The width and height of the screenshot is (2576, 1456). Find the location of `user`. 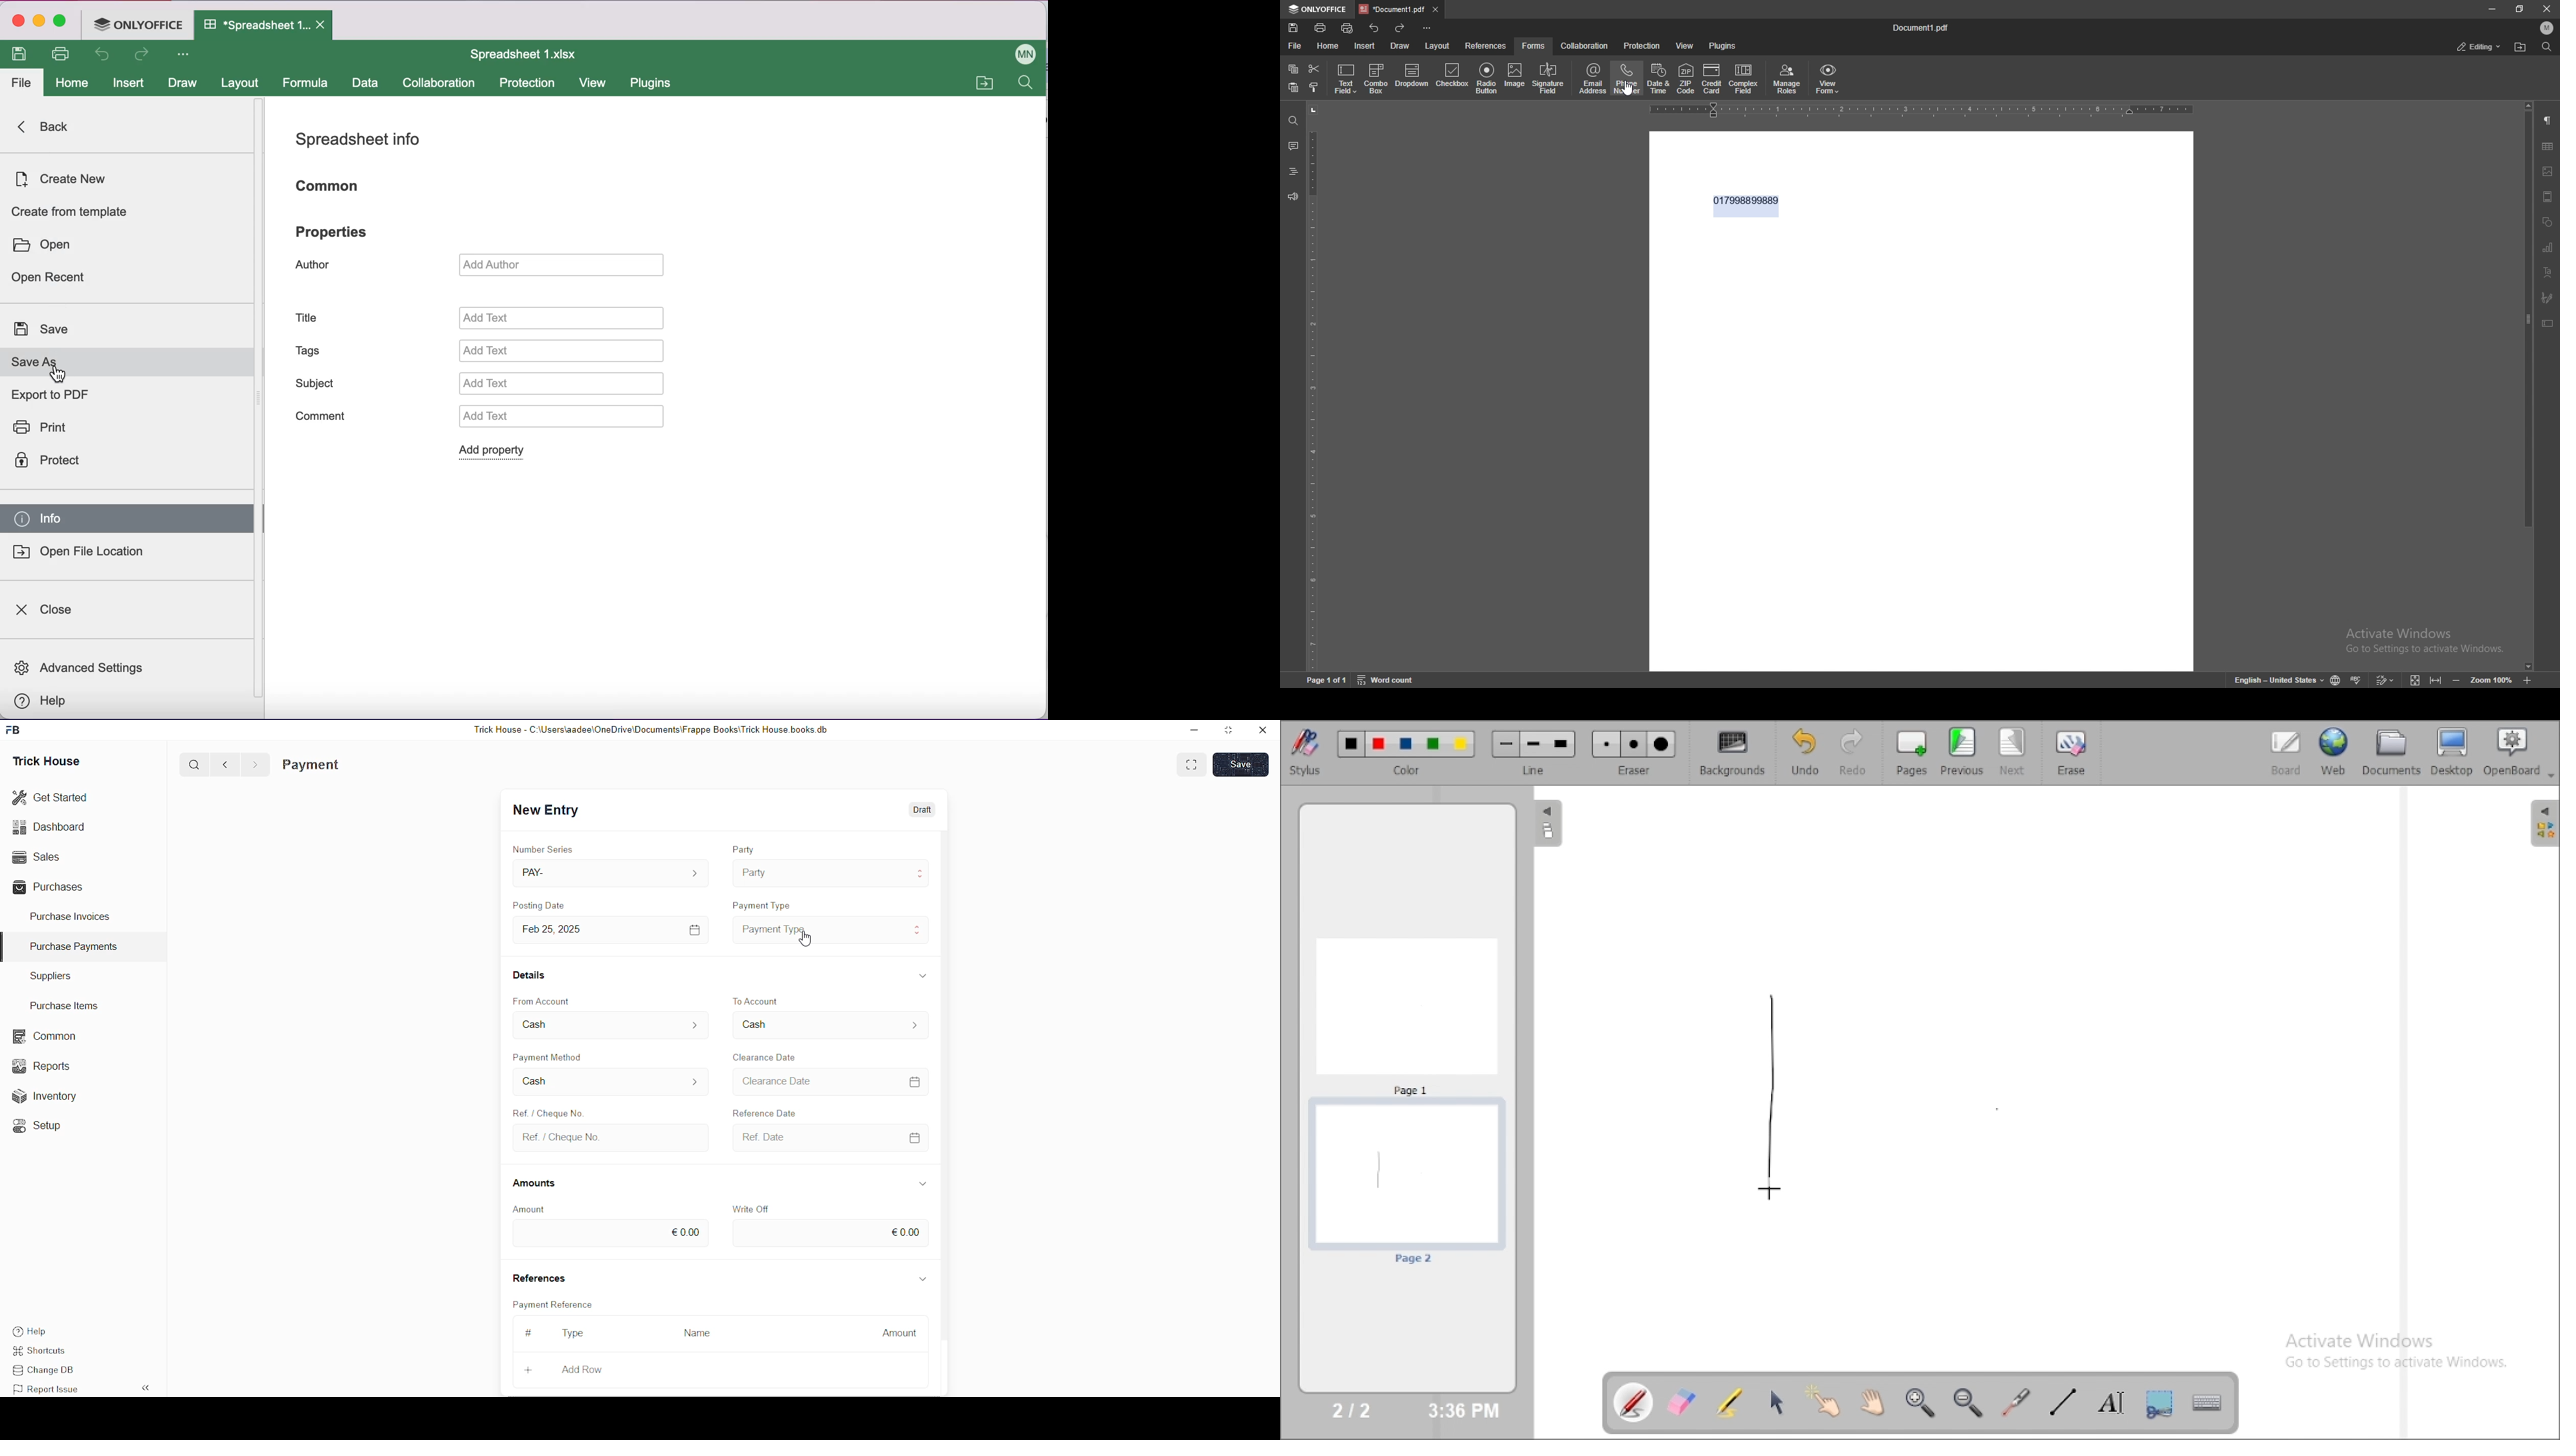

user is located at coordinates (1024, 54).